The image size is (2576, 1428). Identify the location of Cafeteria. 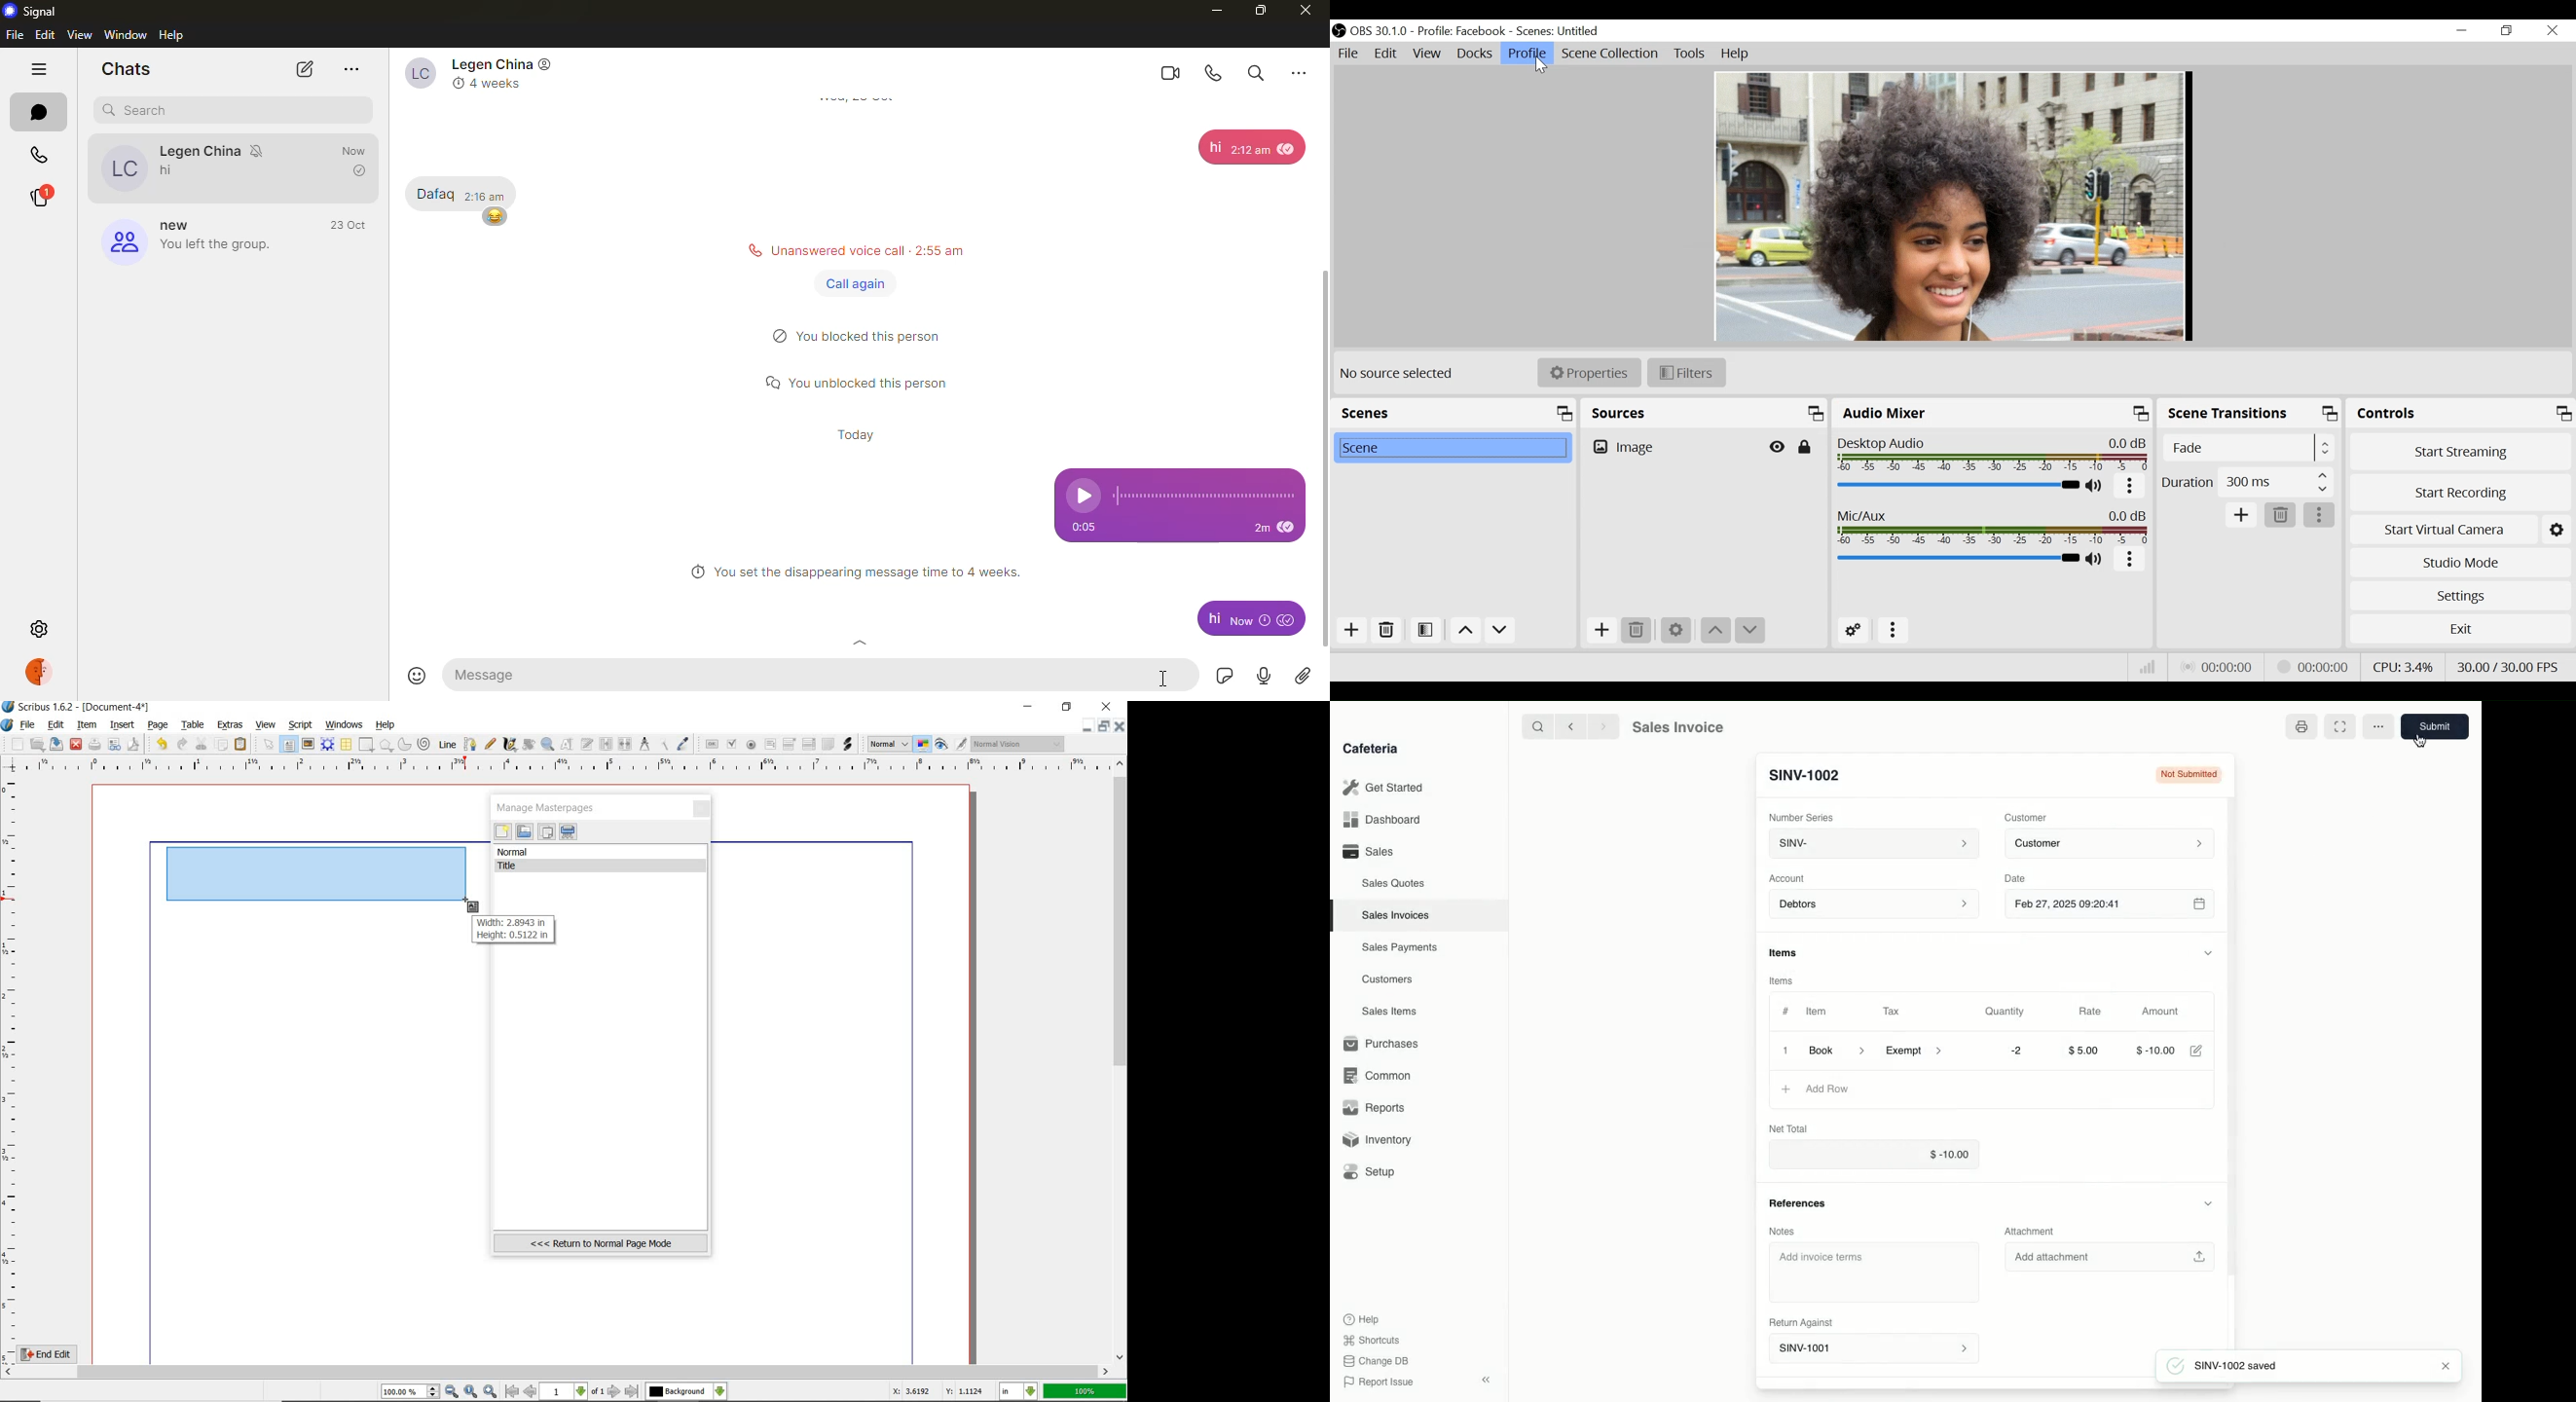
(1370, 749).